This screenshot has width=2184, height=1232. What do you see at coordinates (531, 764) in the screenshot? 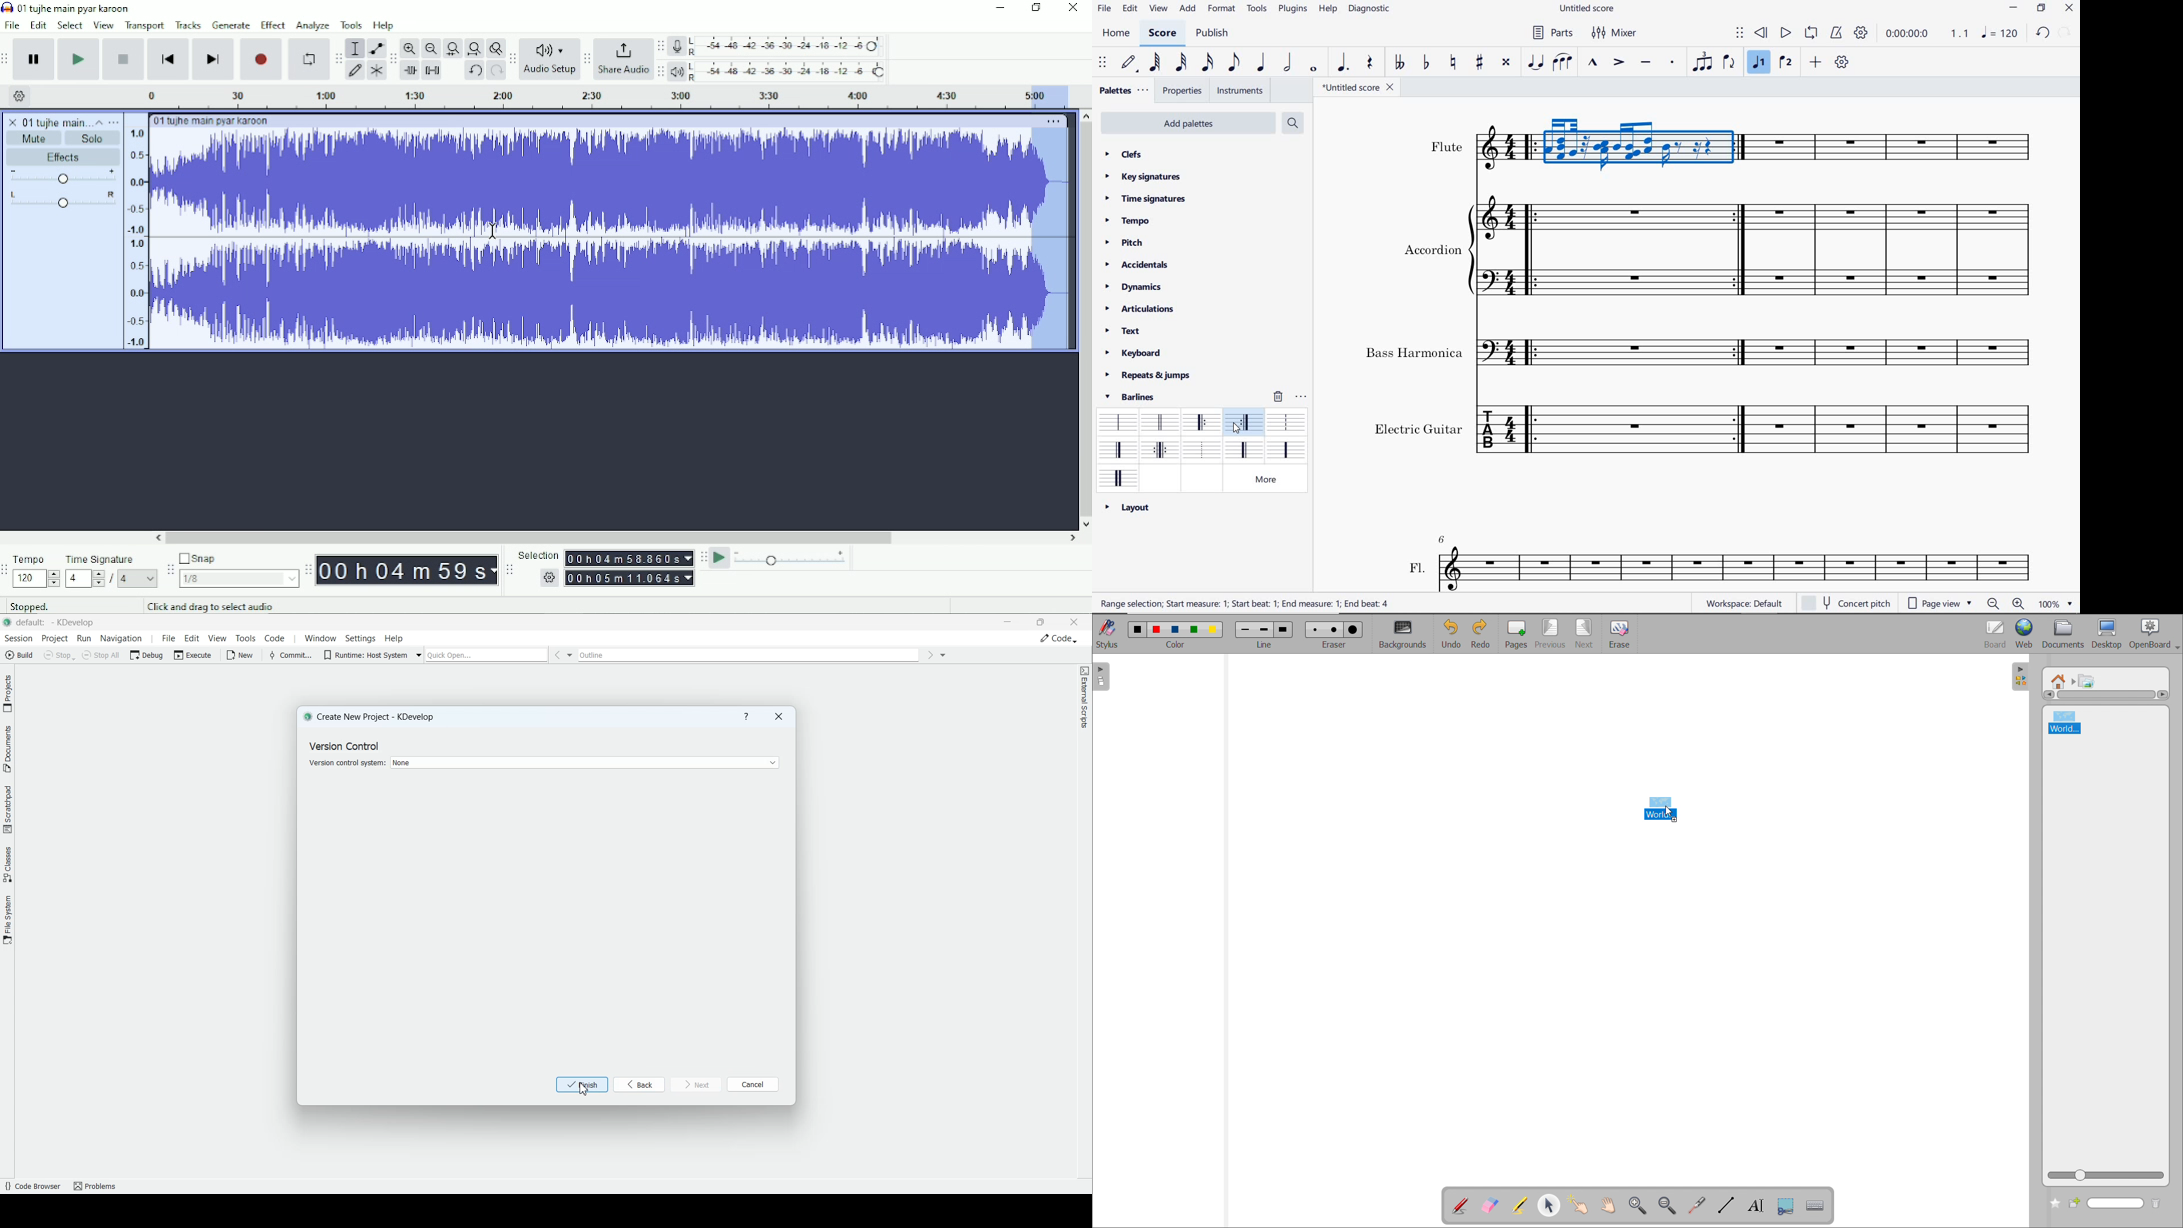
I see `Version control system selection` at bounding box center [531, 764].